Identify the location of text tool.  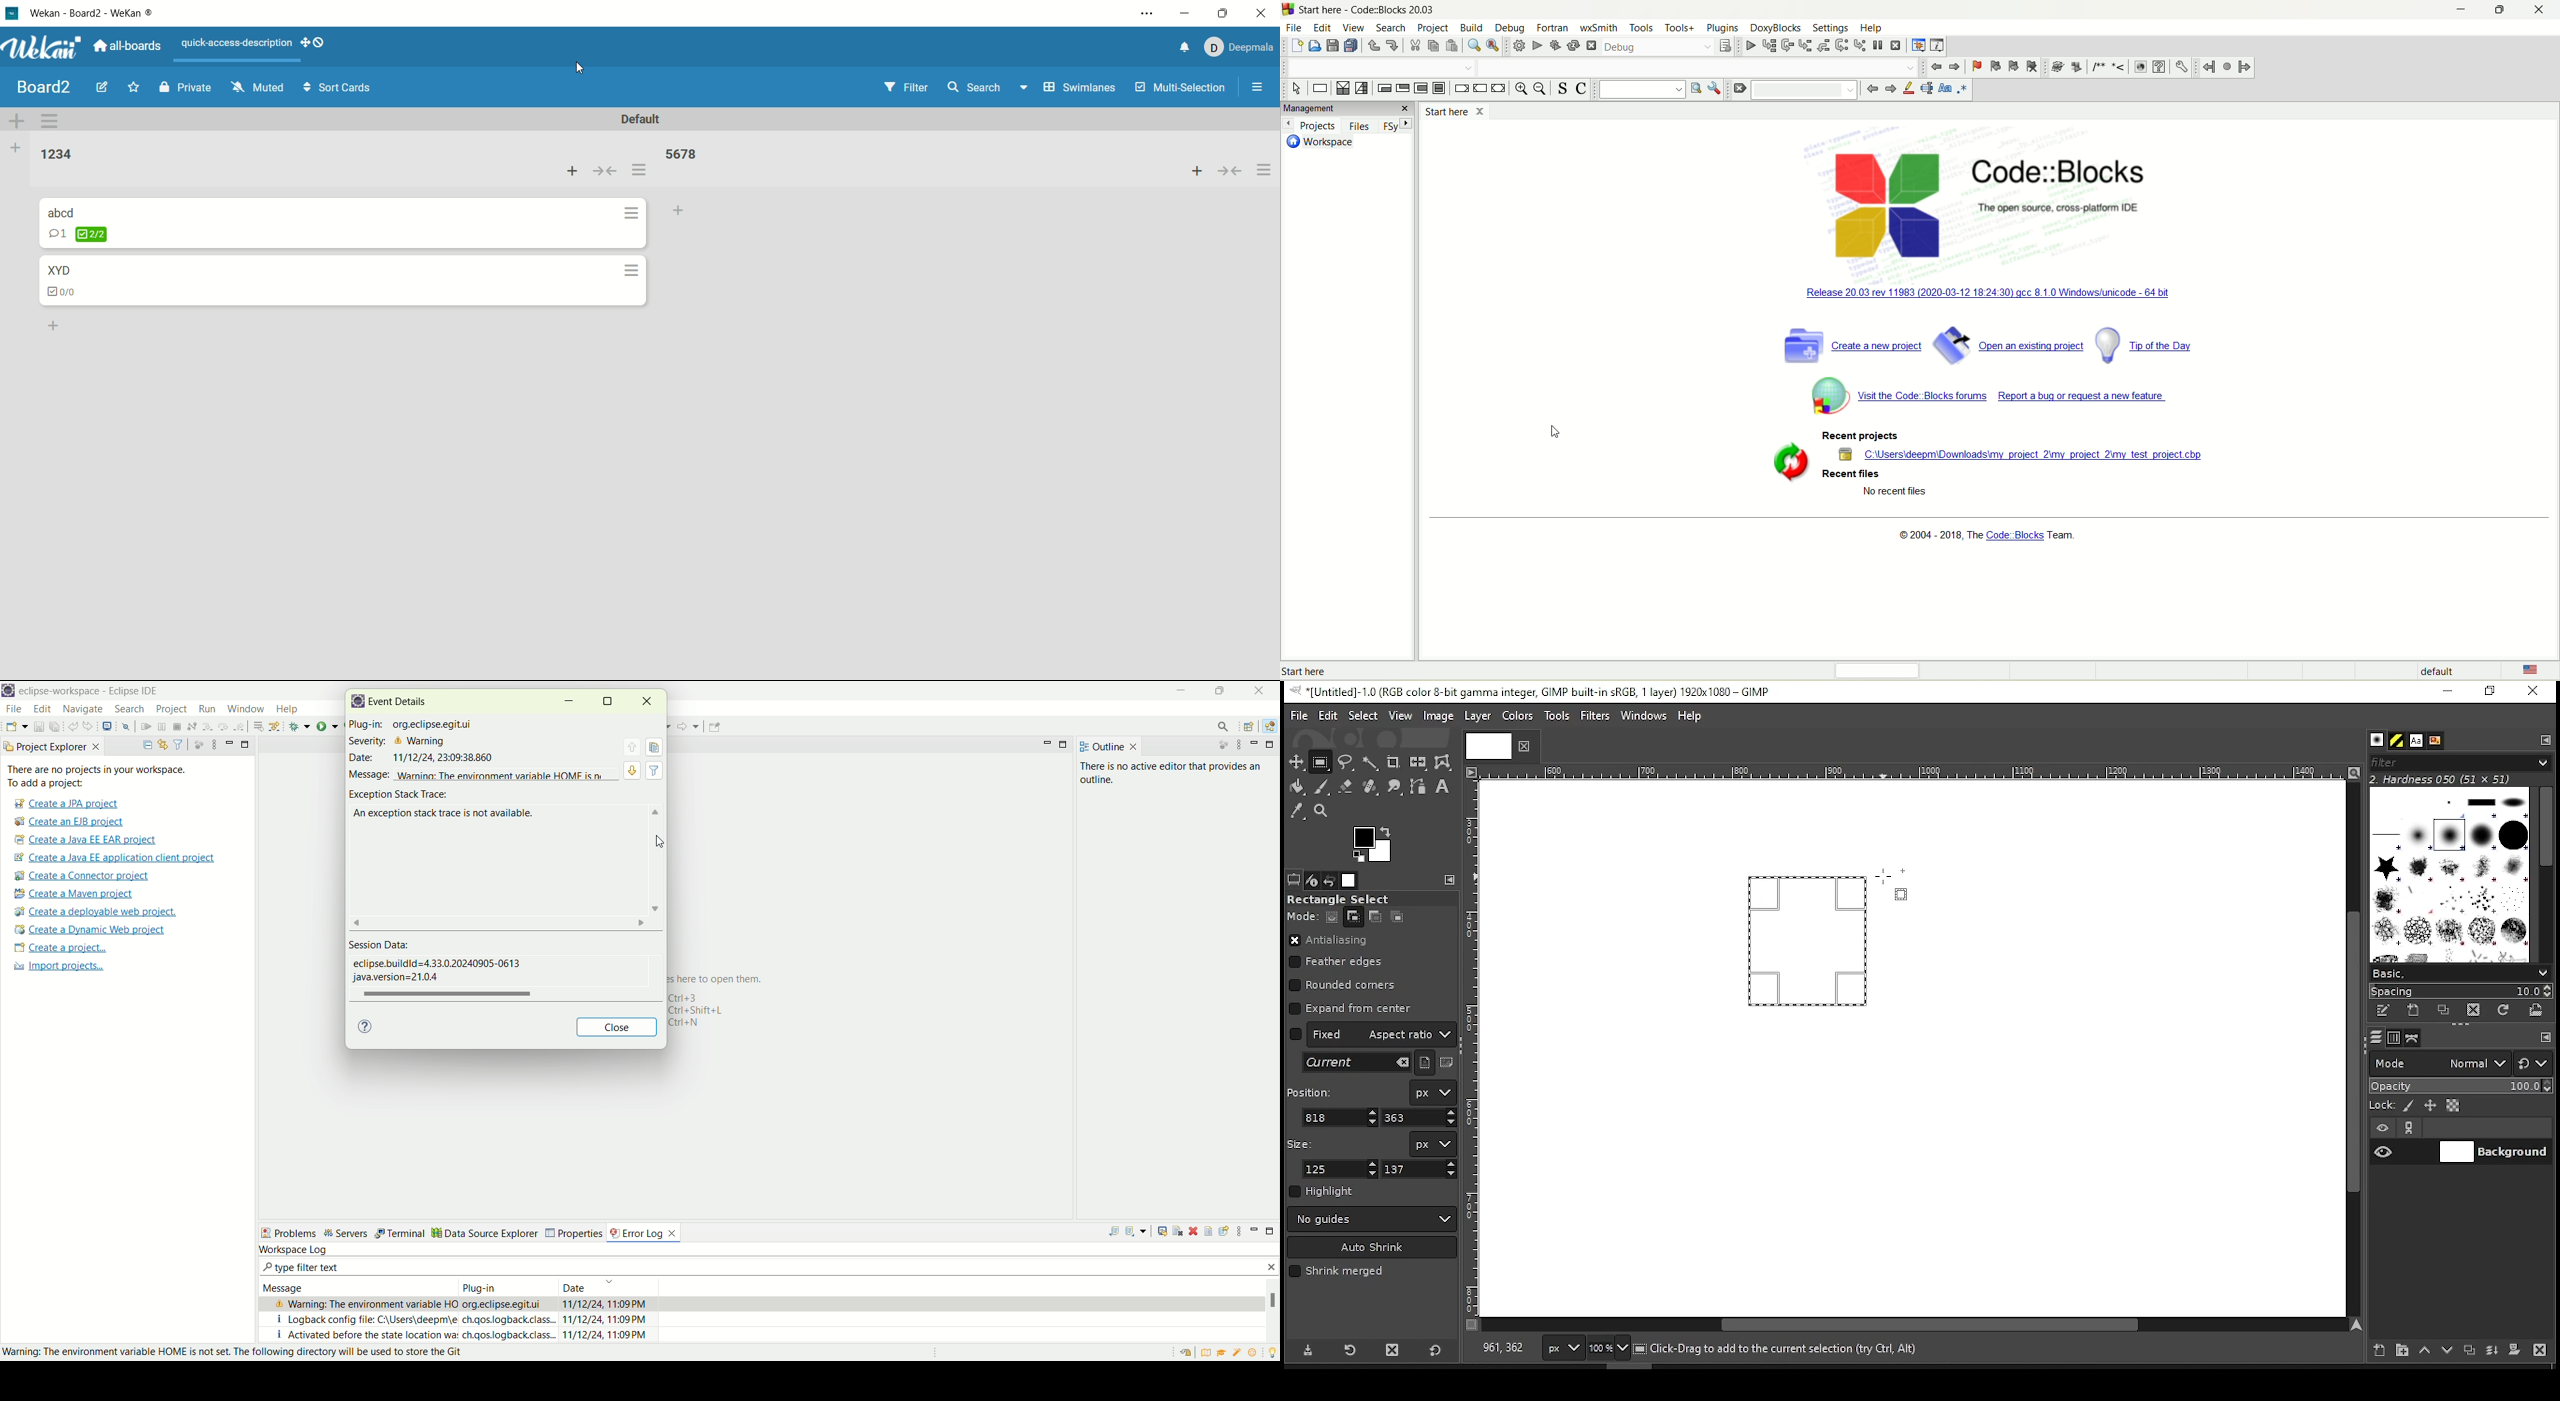
(1442, 788).